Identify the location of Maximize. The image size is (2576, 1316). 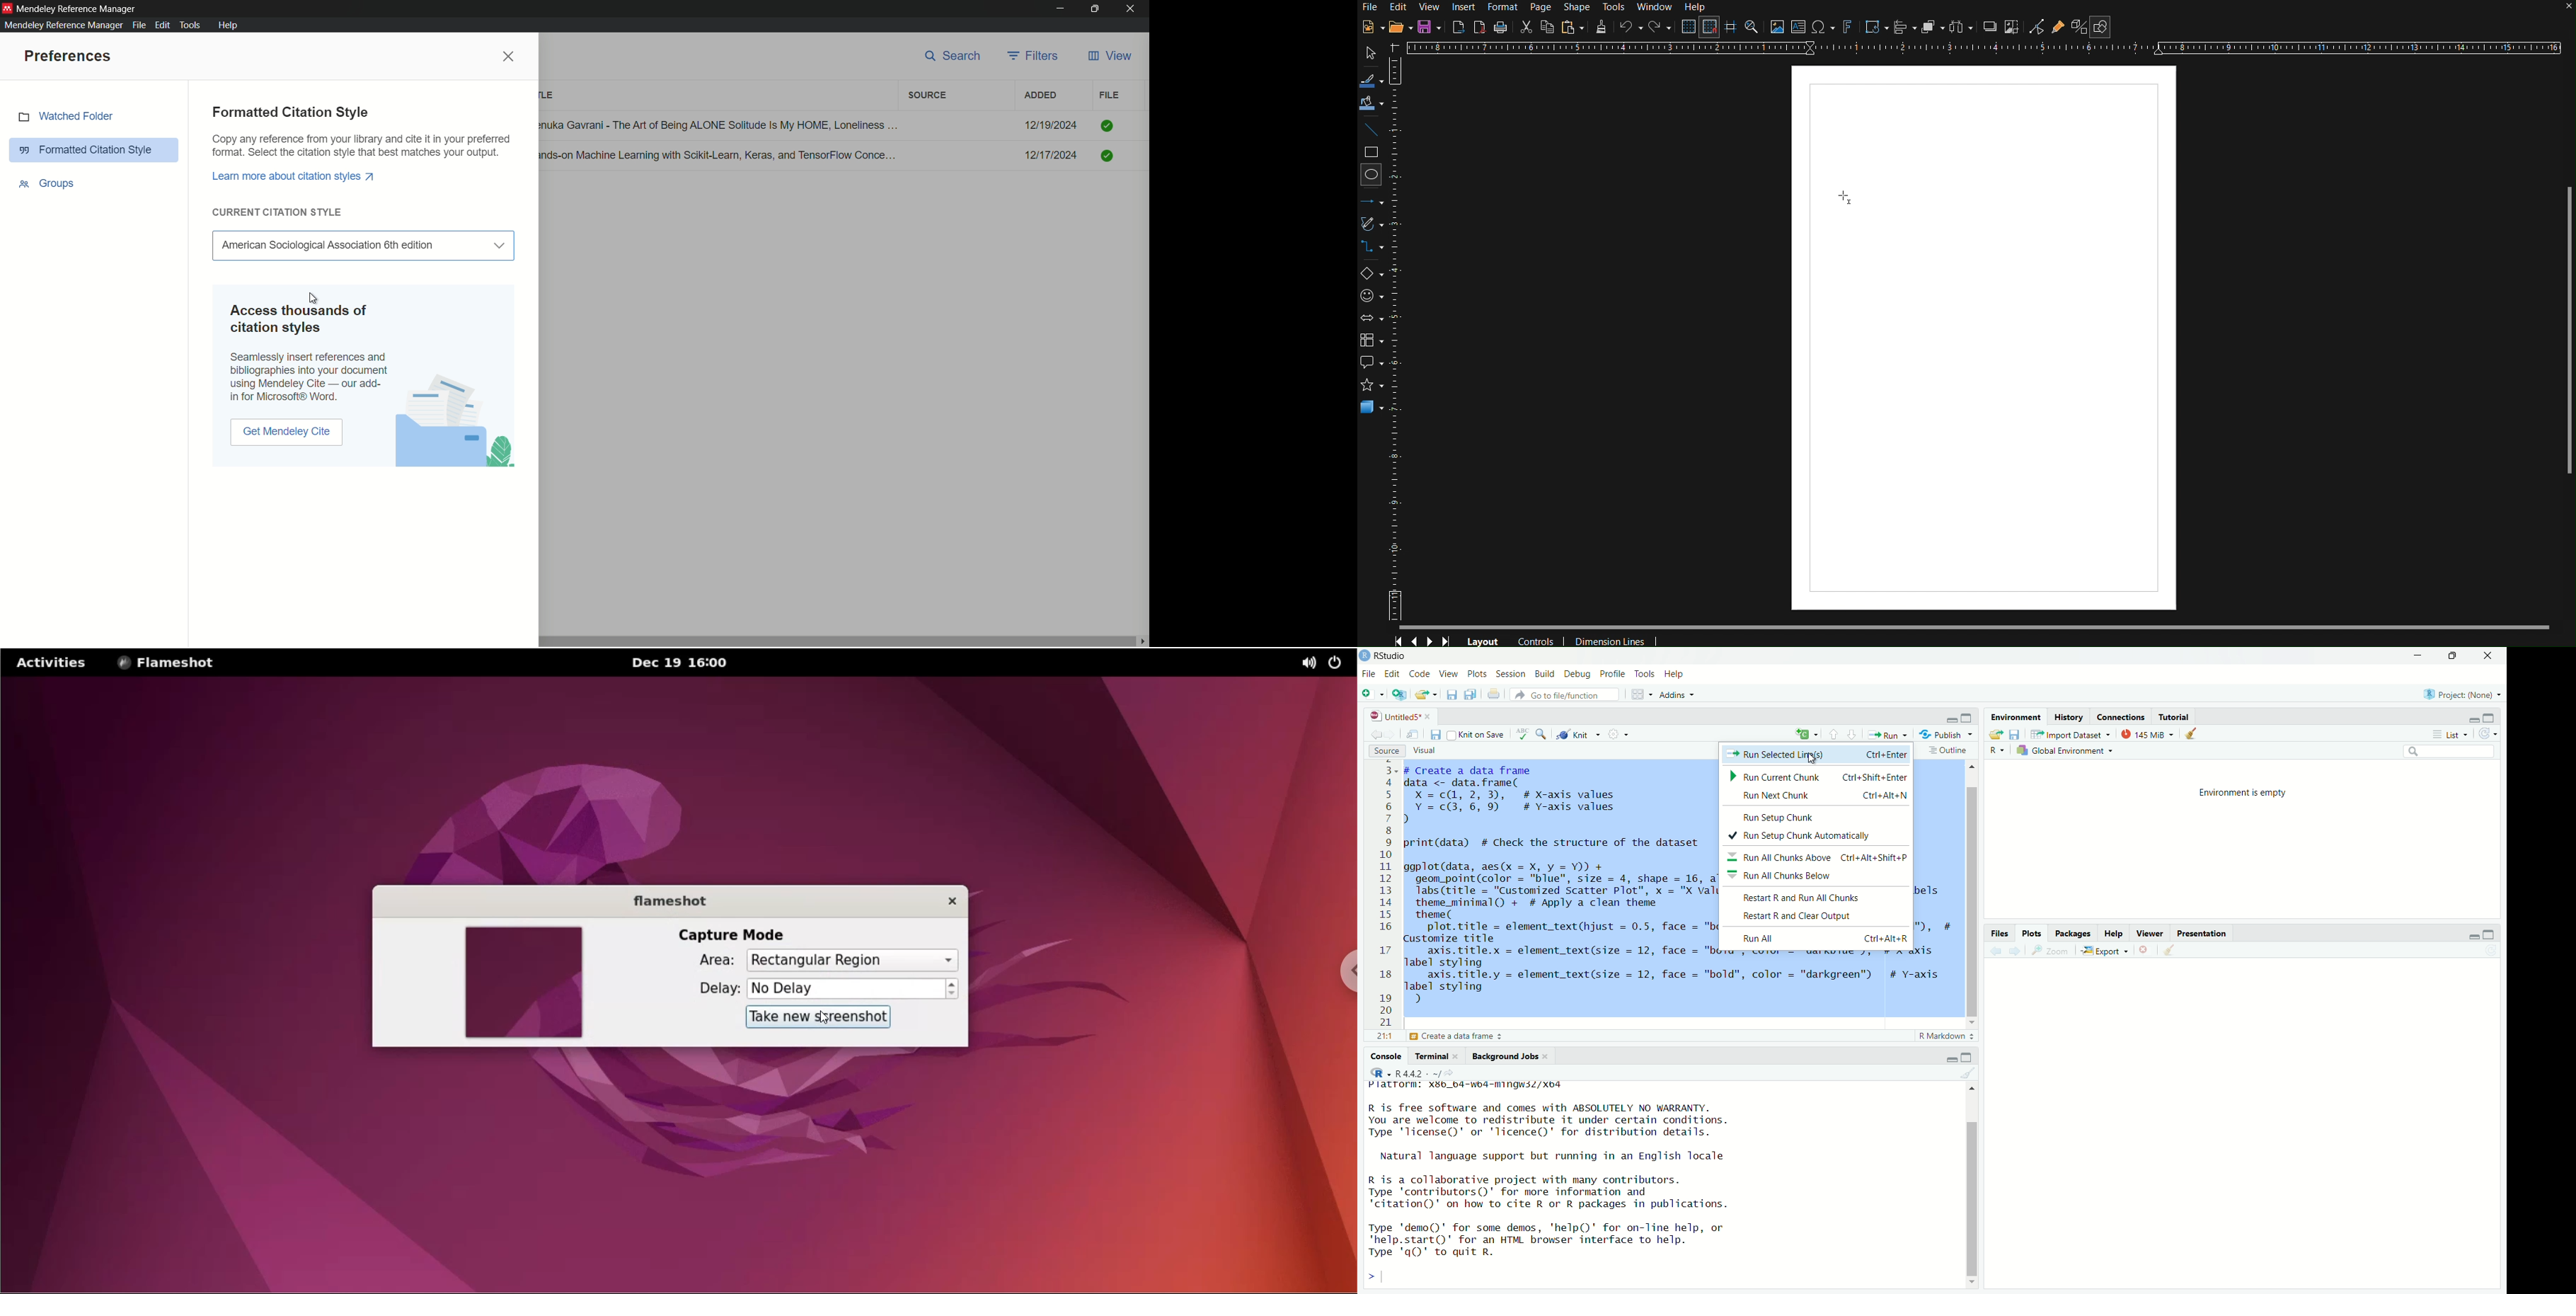
(1967, 718).